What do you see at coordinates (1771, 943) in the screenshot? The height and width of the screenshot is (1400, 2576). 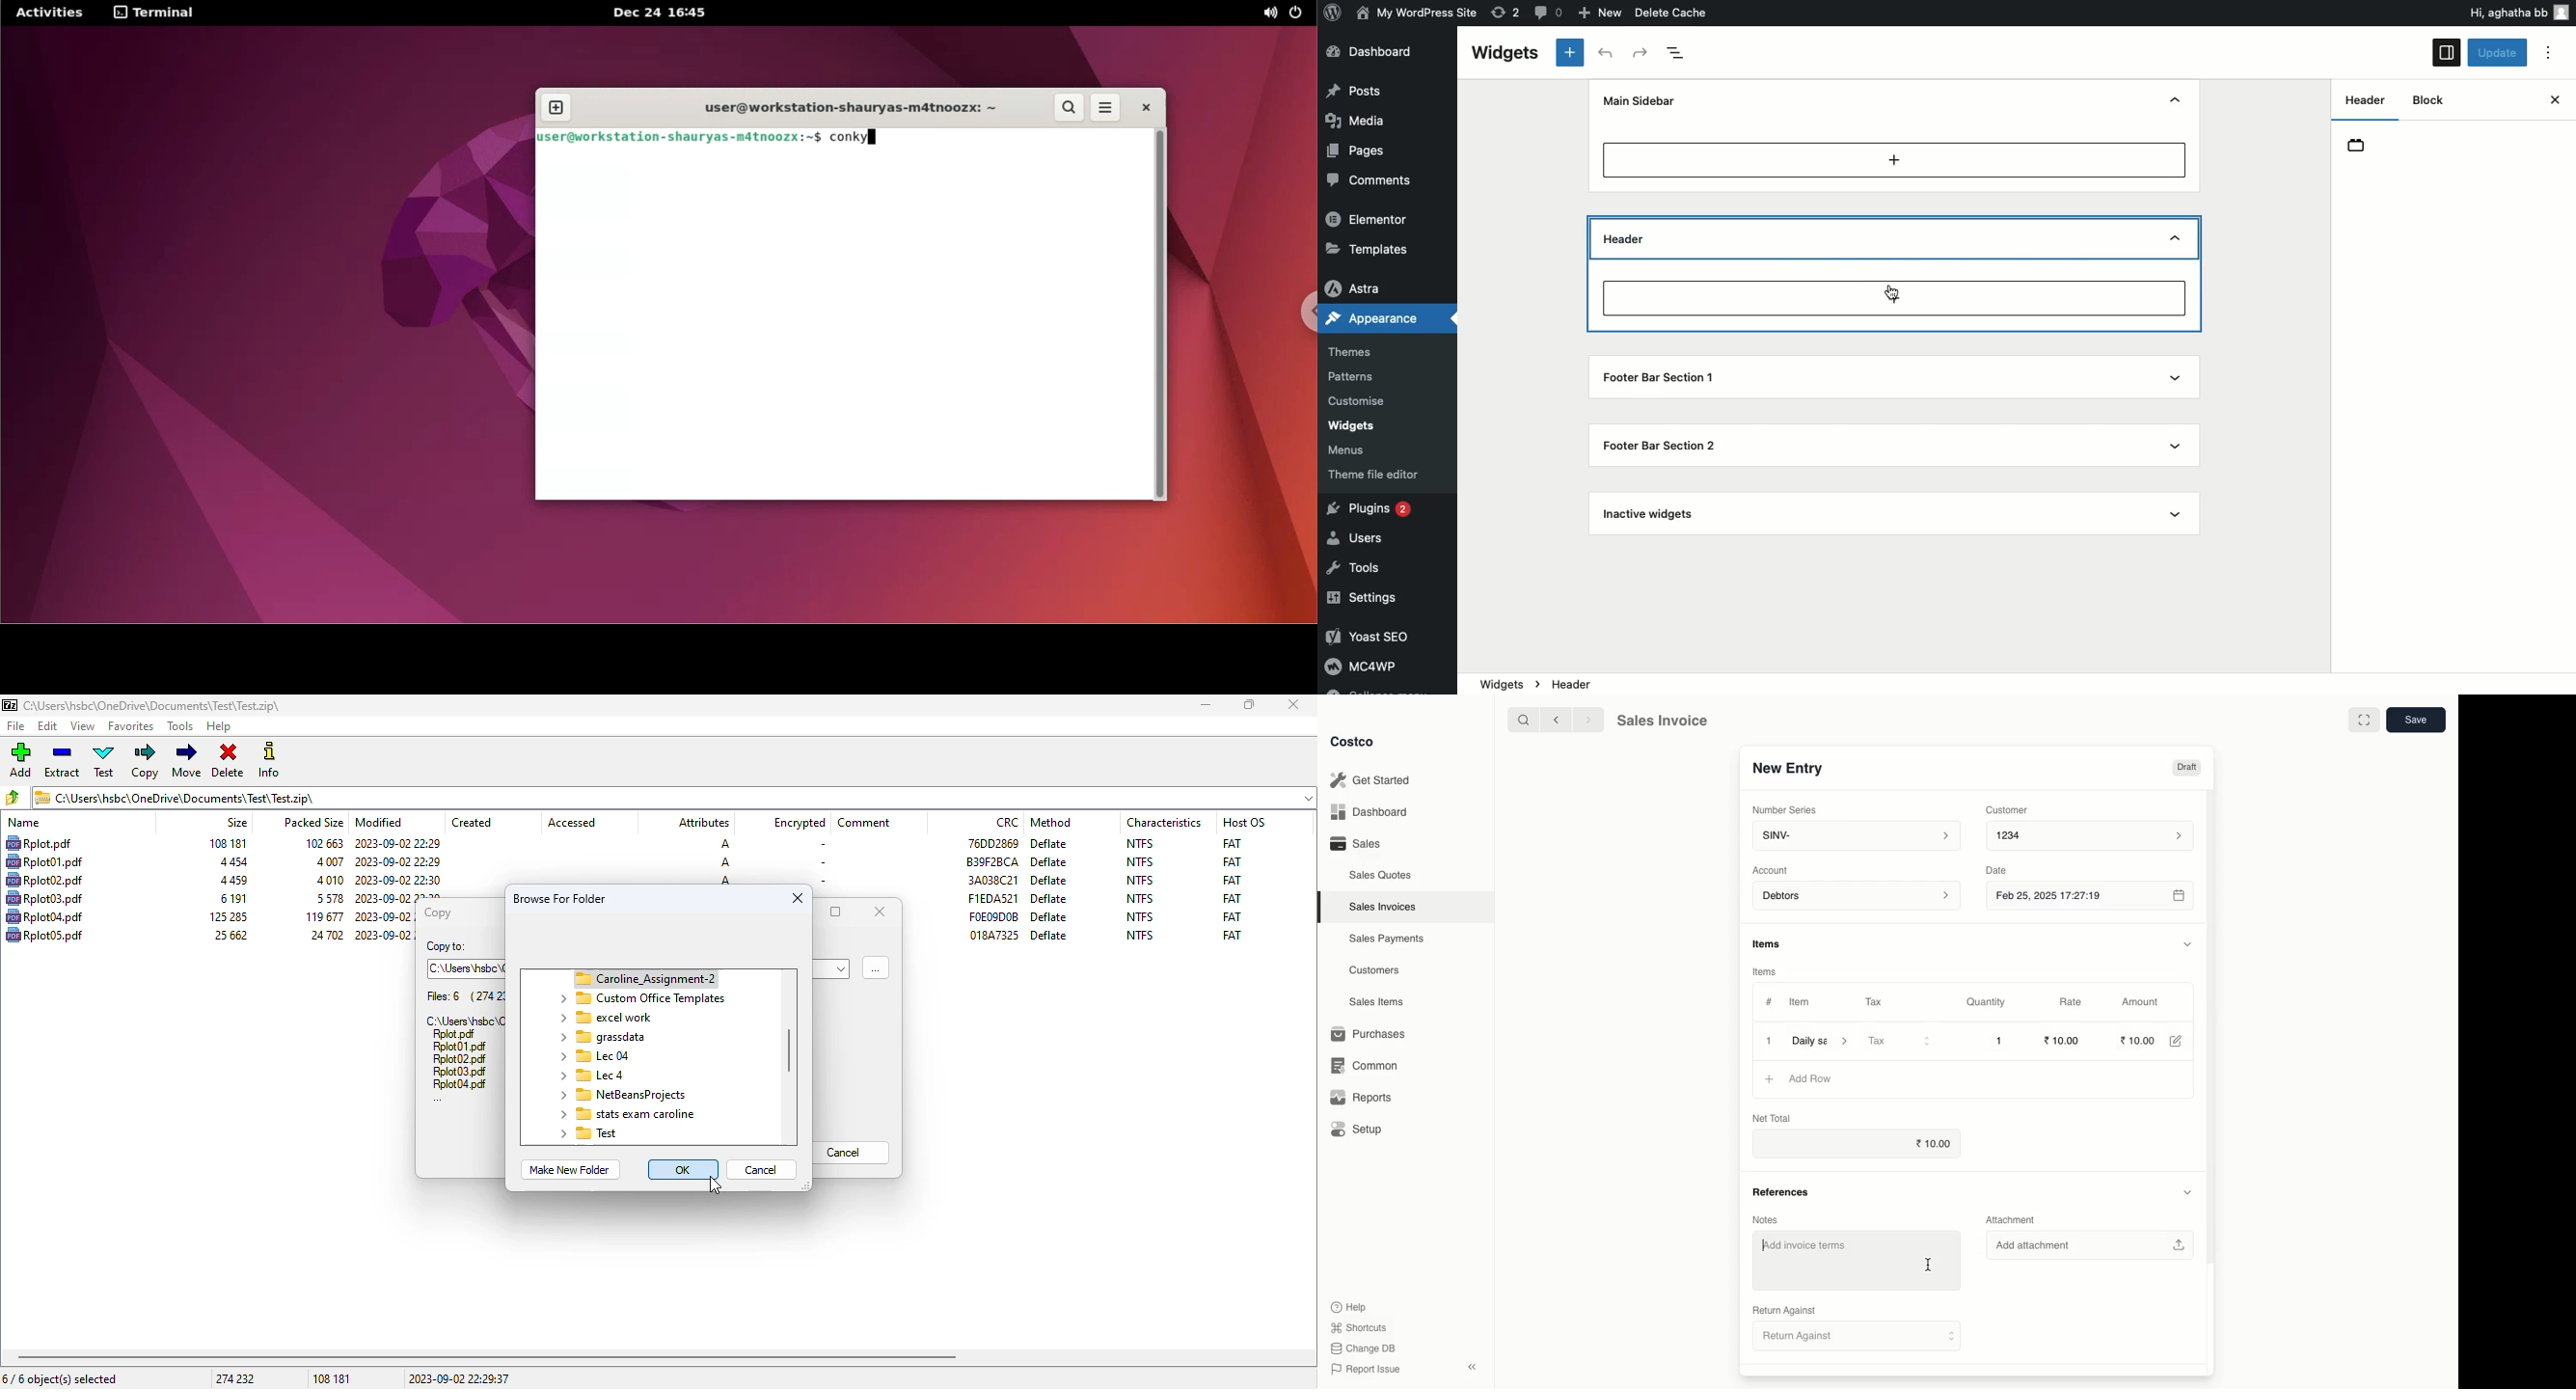 I see `` at bounding box center [1771, 943].